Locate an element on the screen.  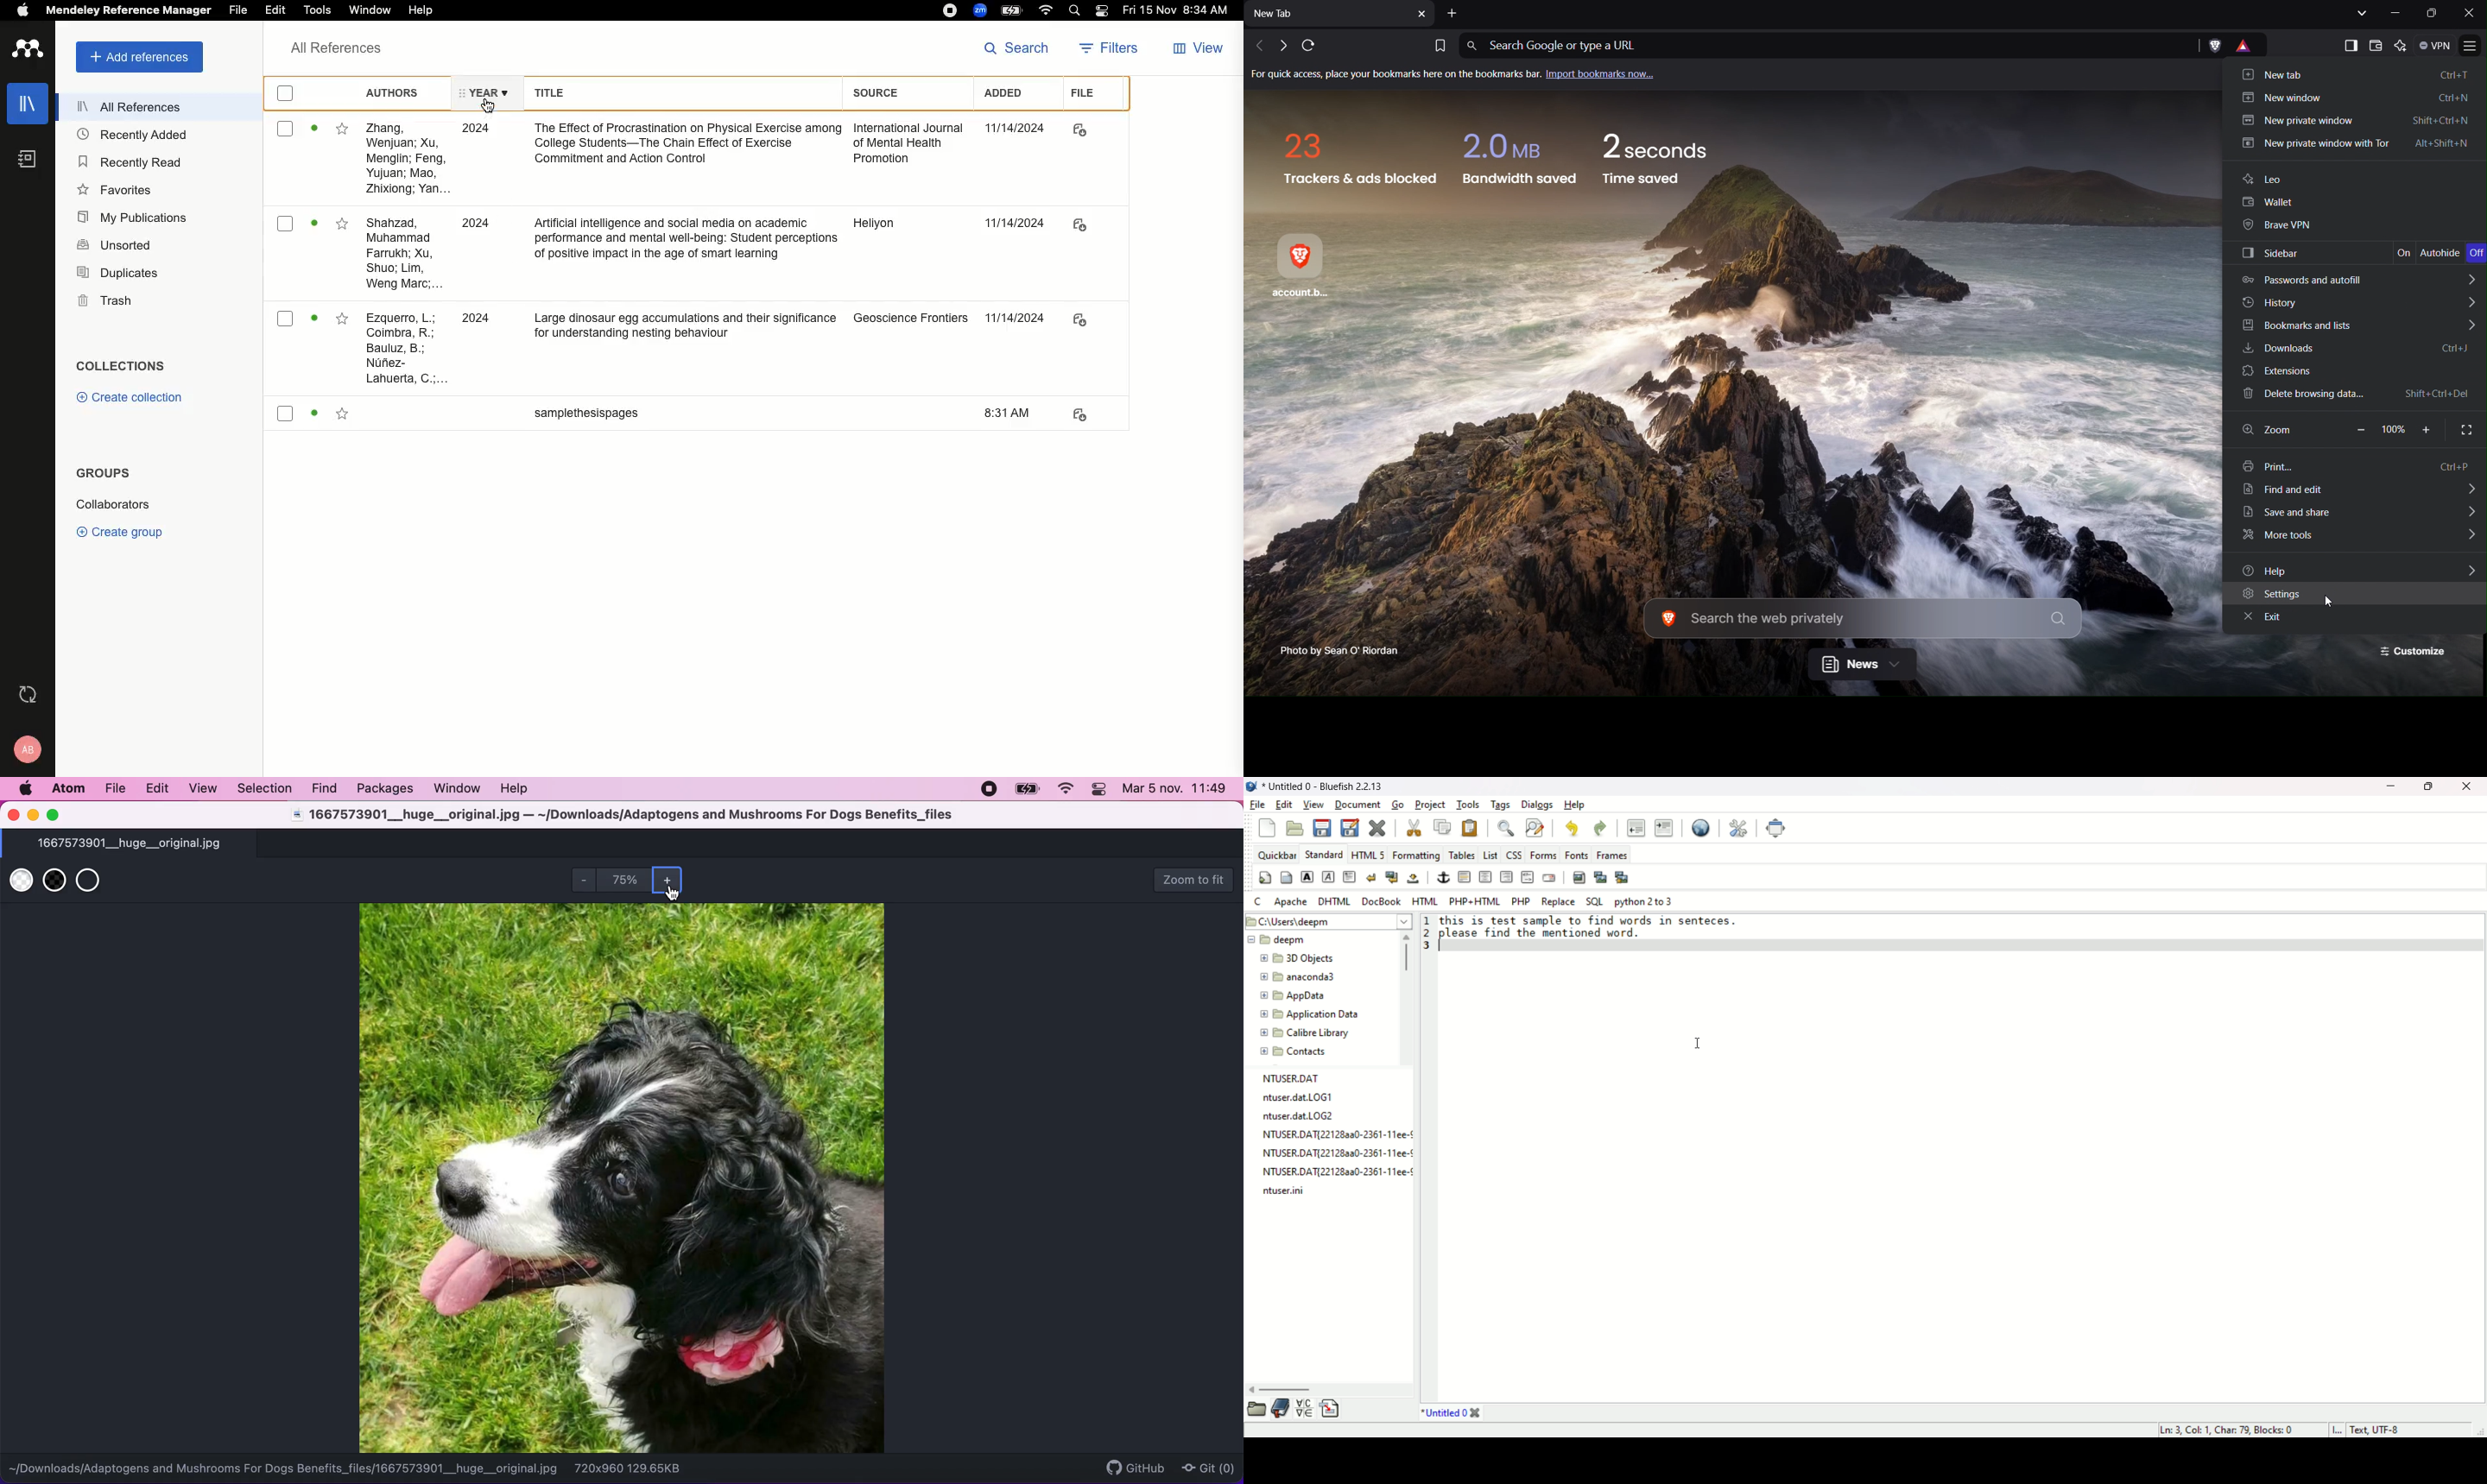
Apple logo is located at coordinates (24, 11).